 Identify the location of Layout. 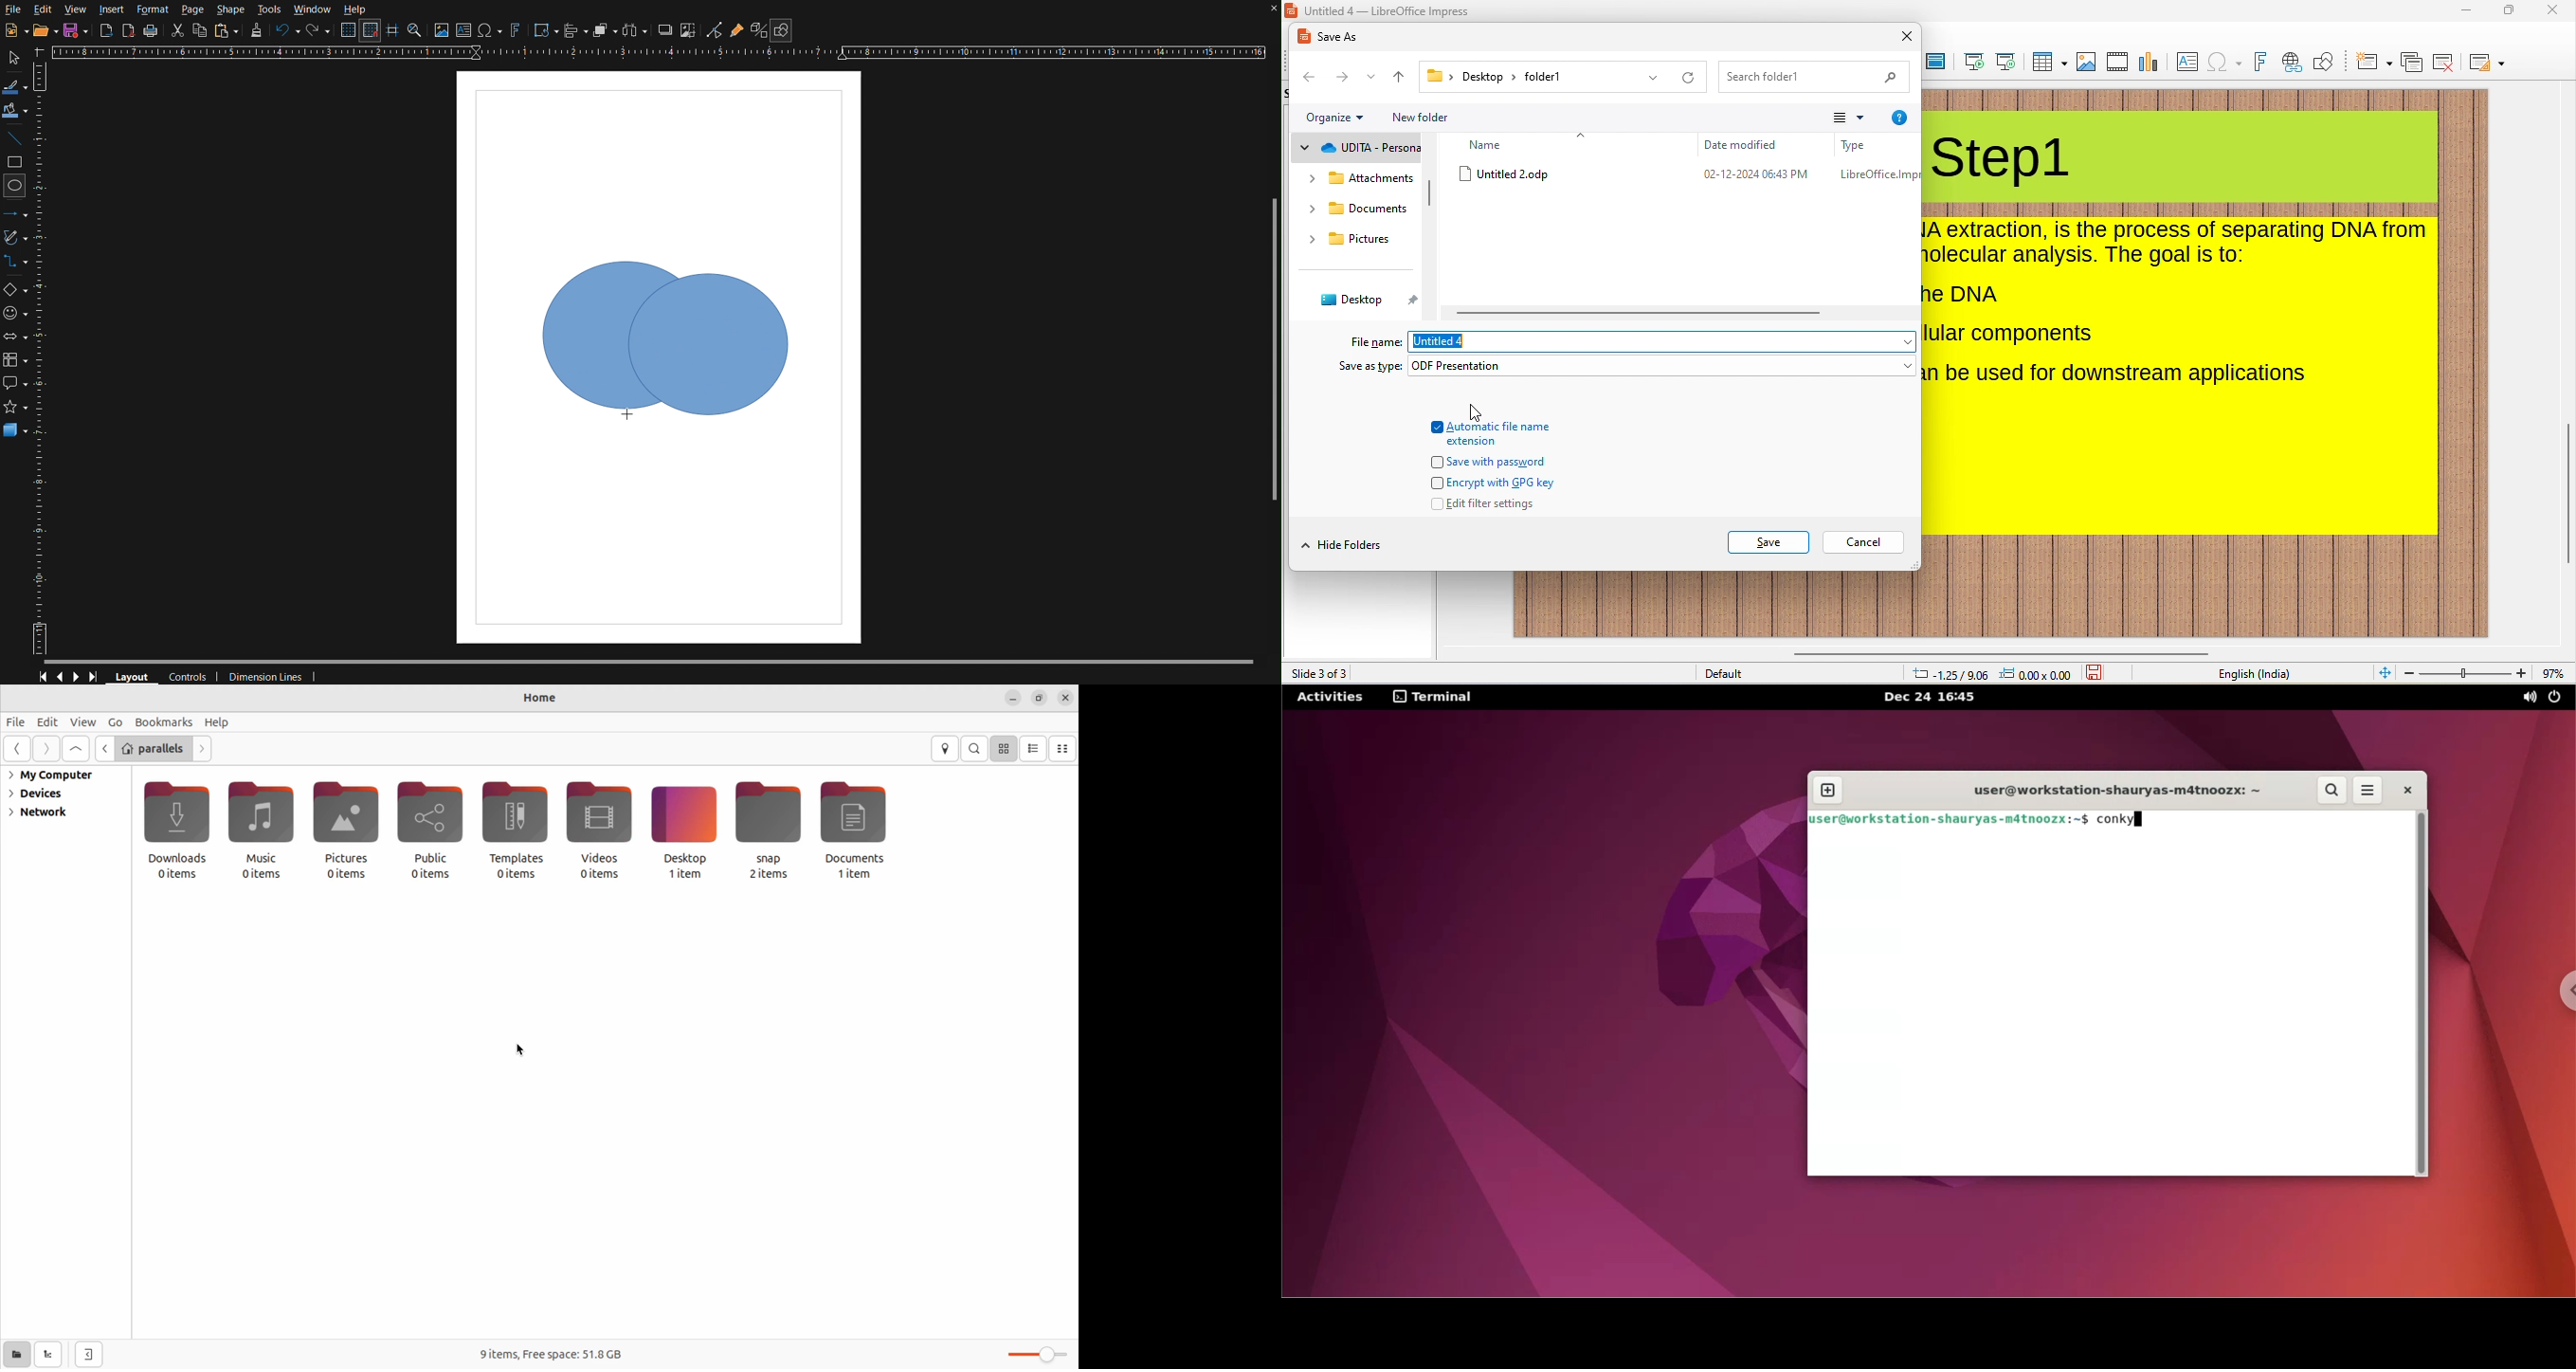
(136, 675).